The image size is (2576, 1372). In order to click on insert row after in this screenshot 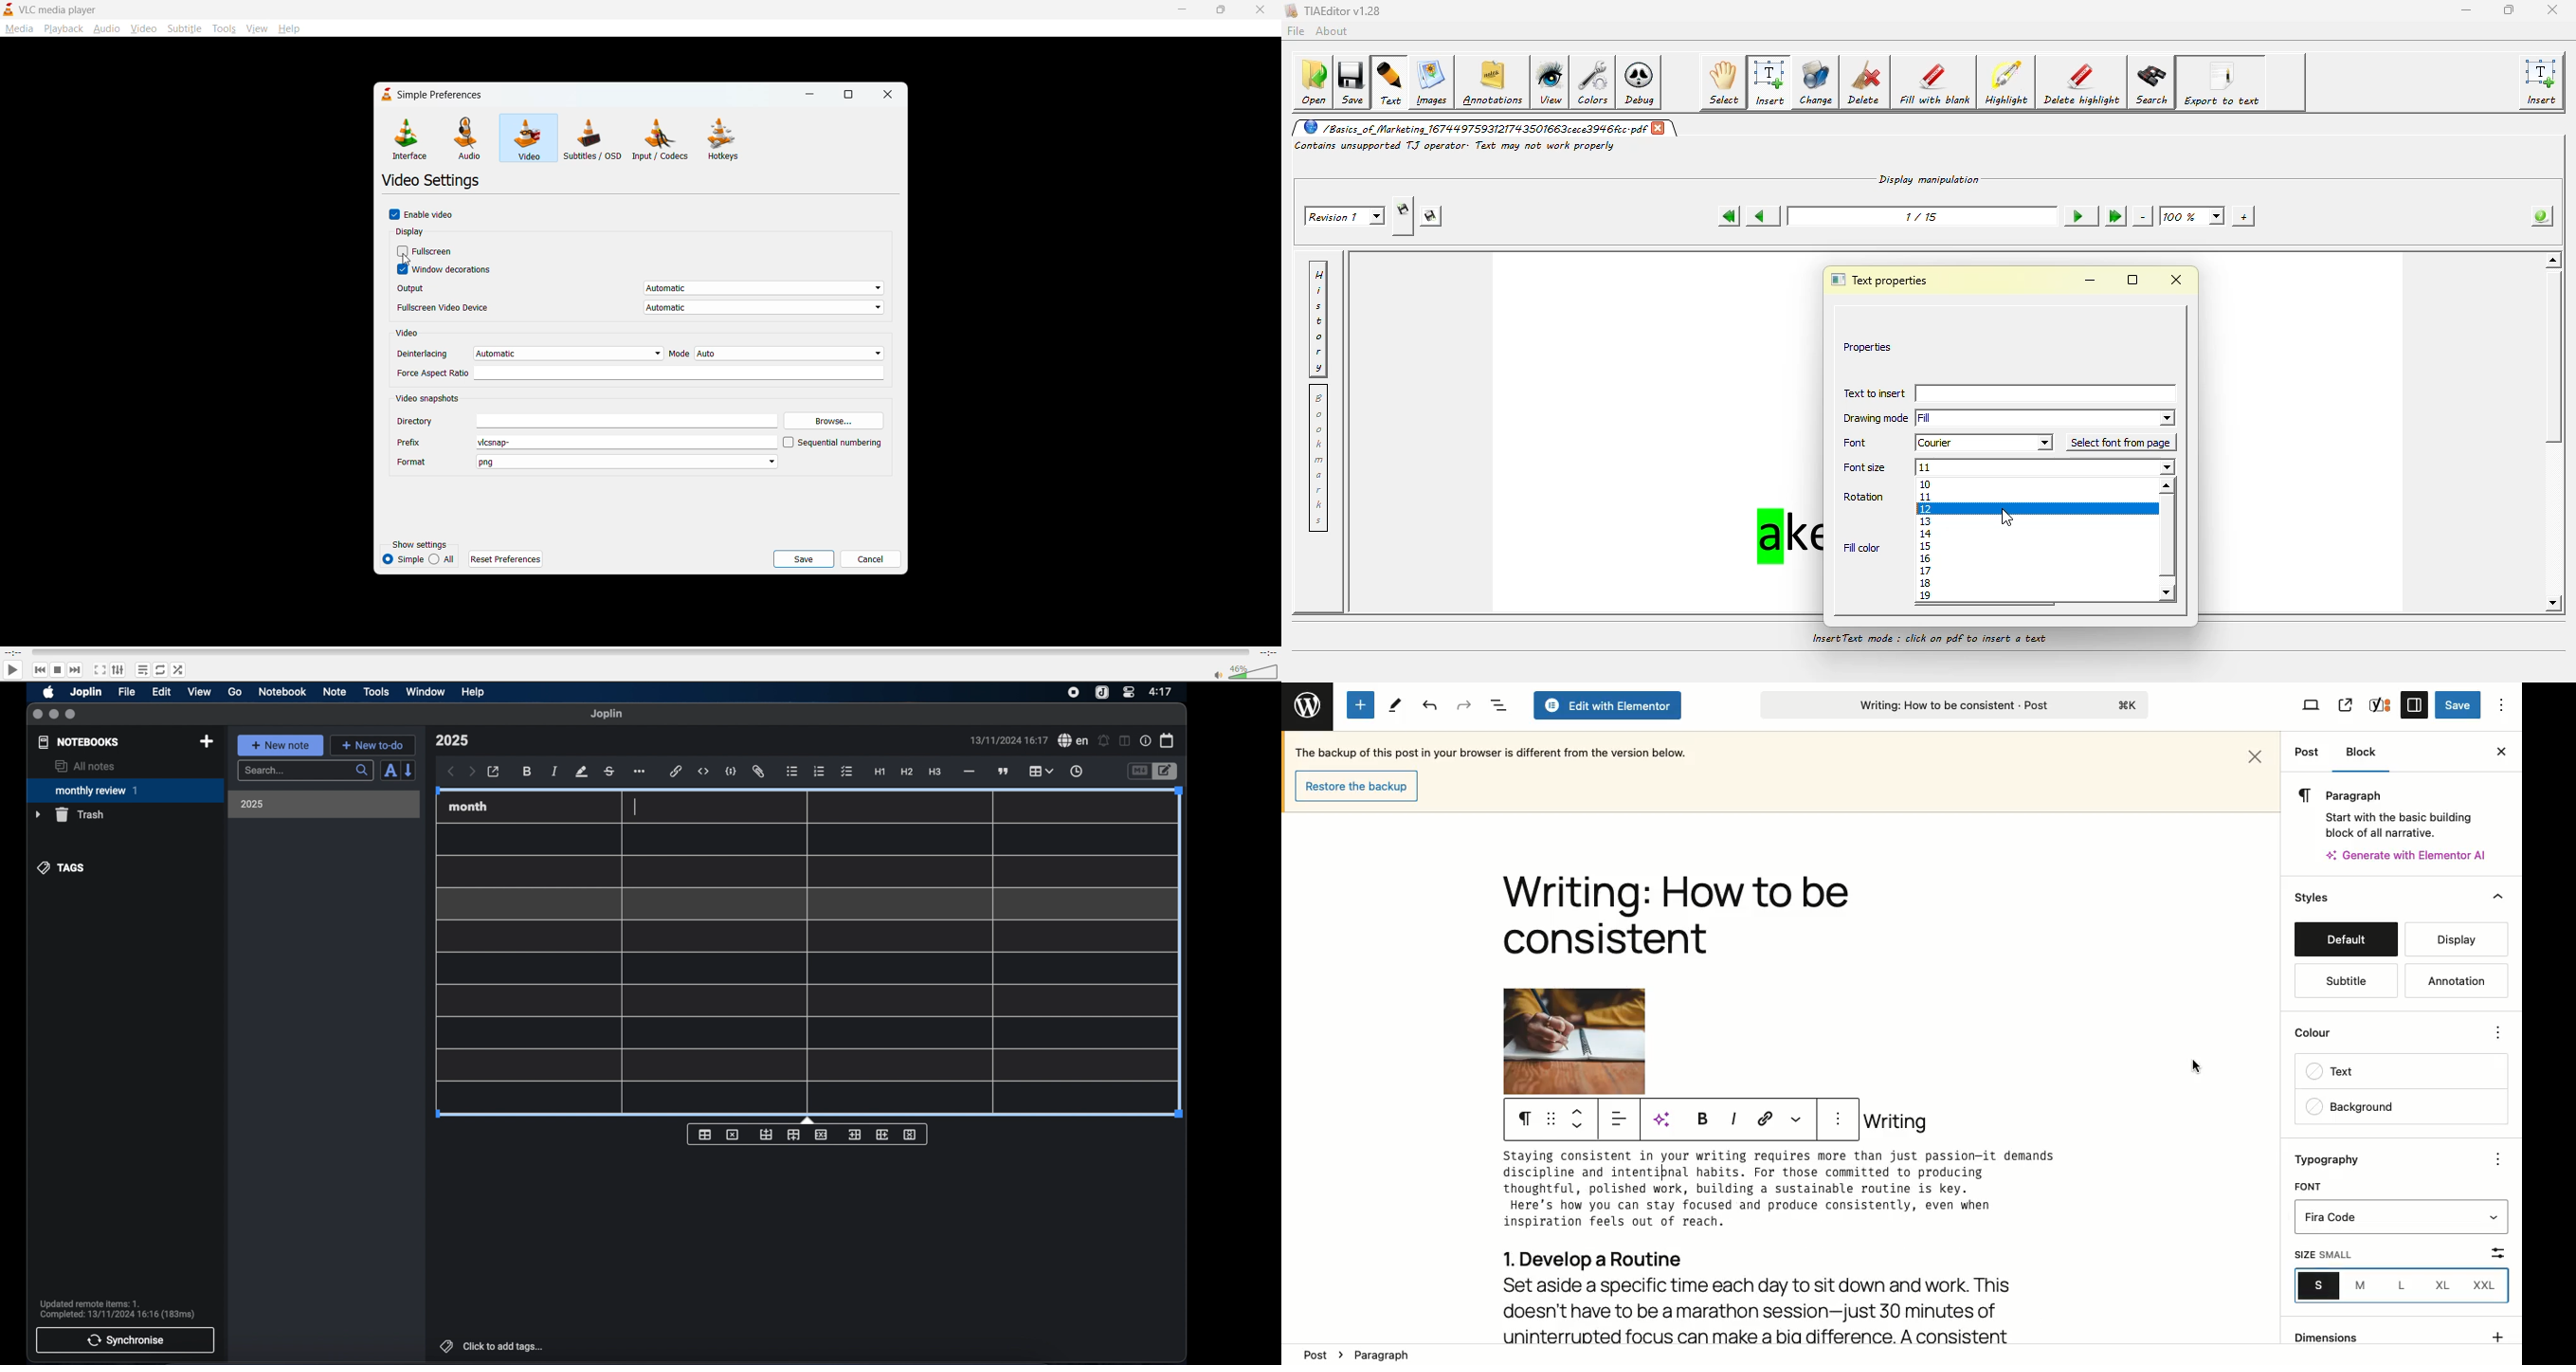, I will do `click(794, 1135)`.